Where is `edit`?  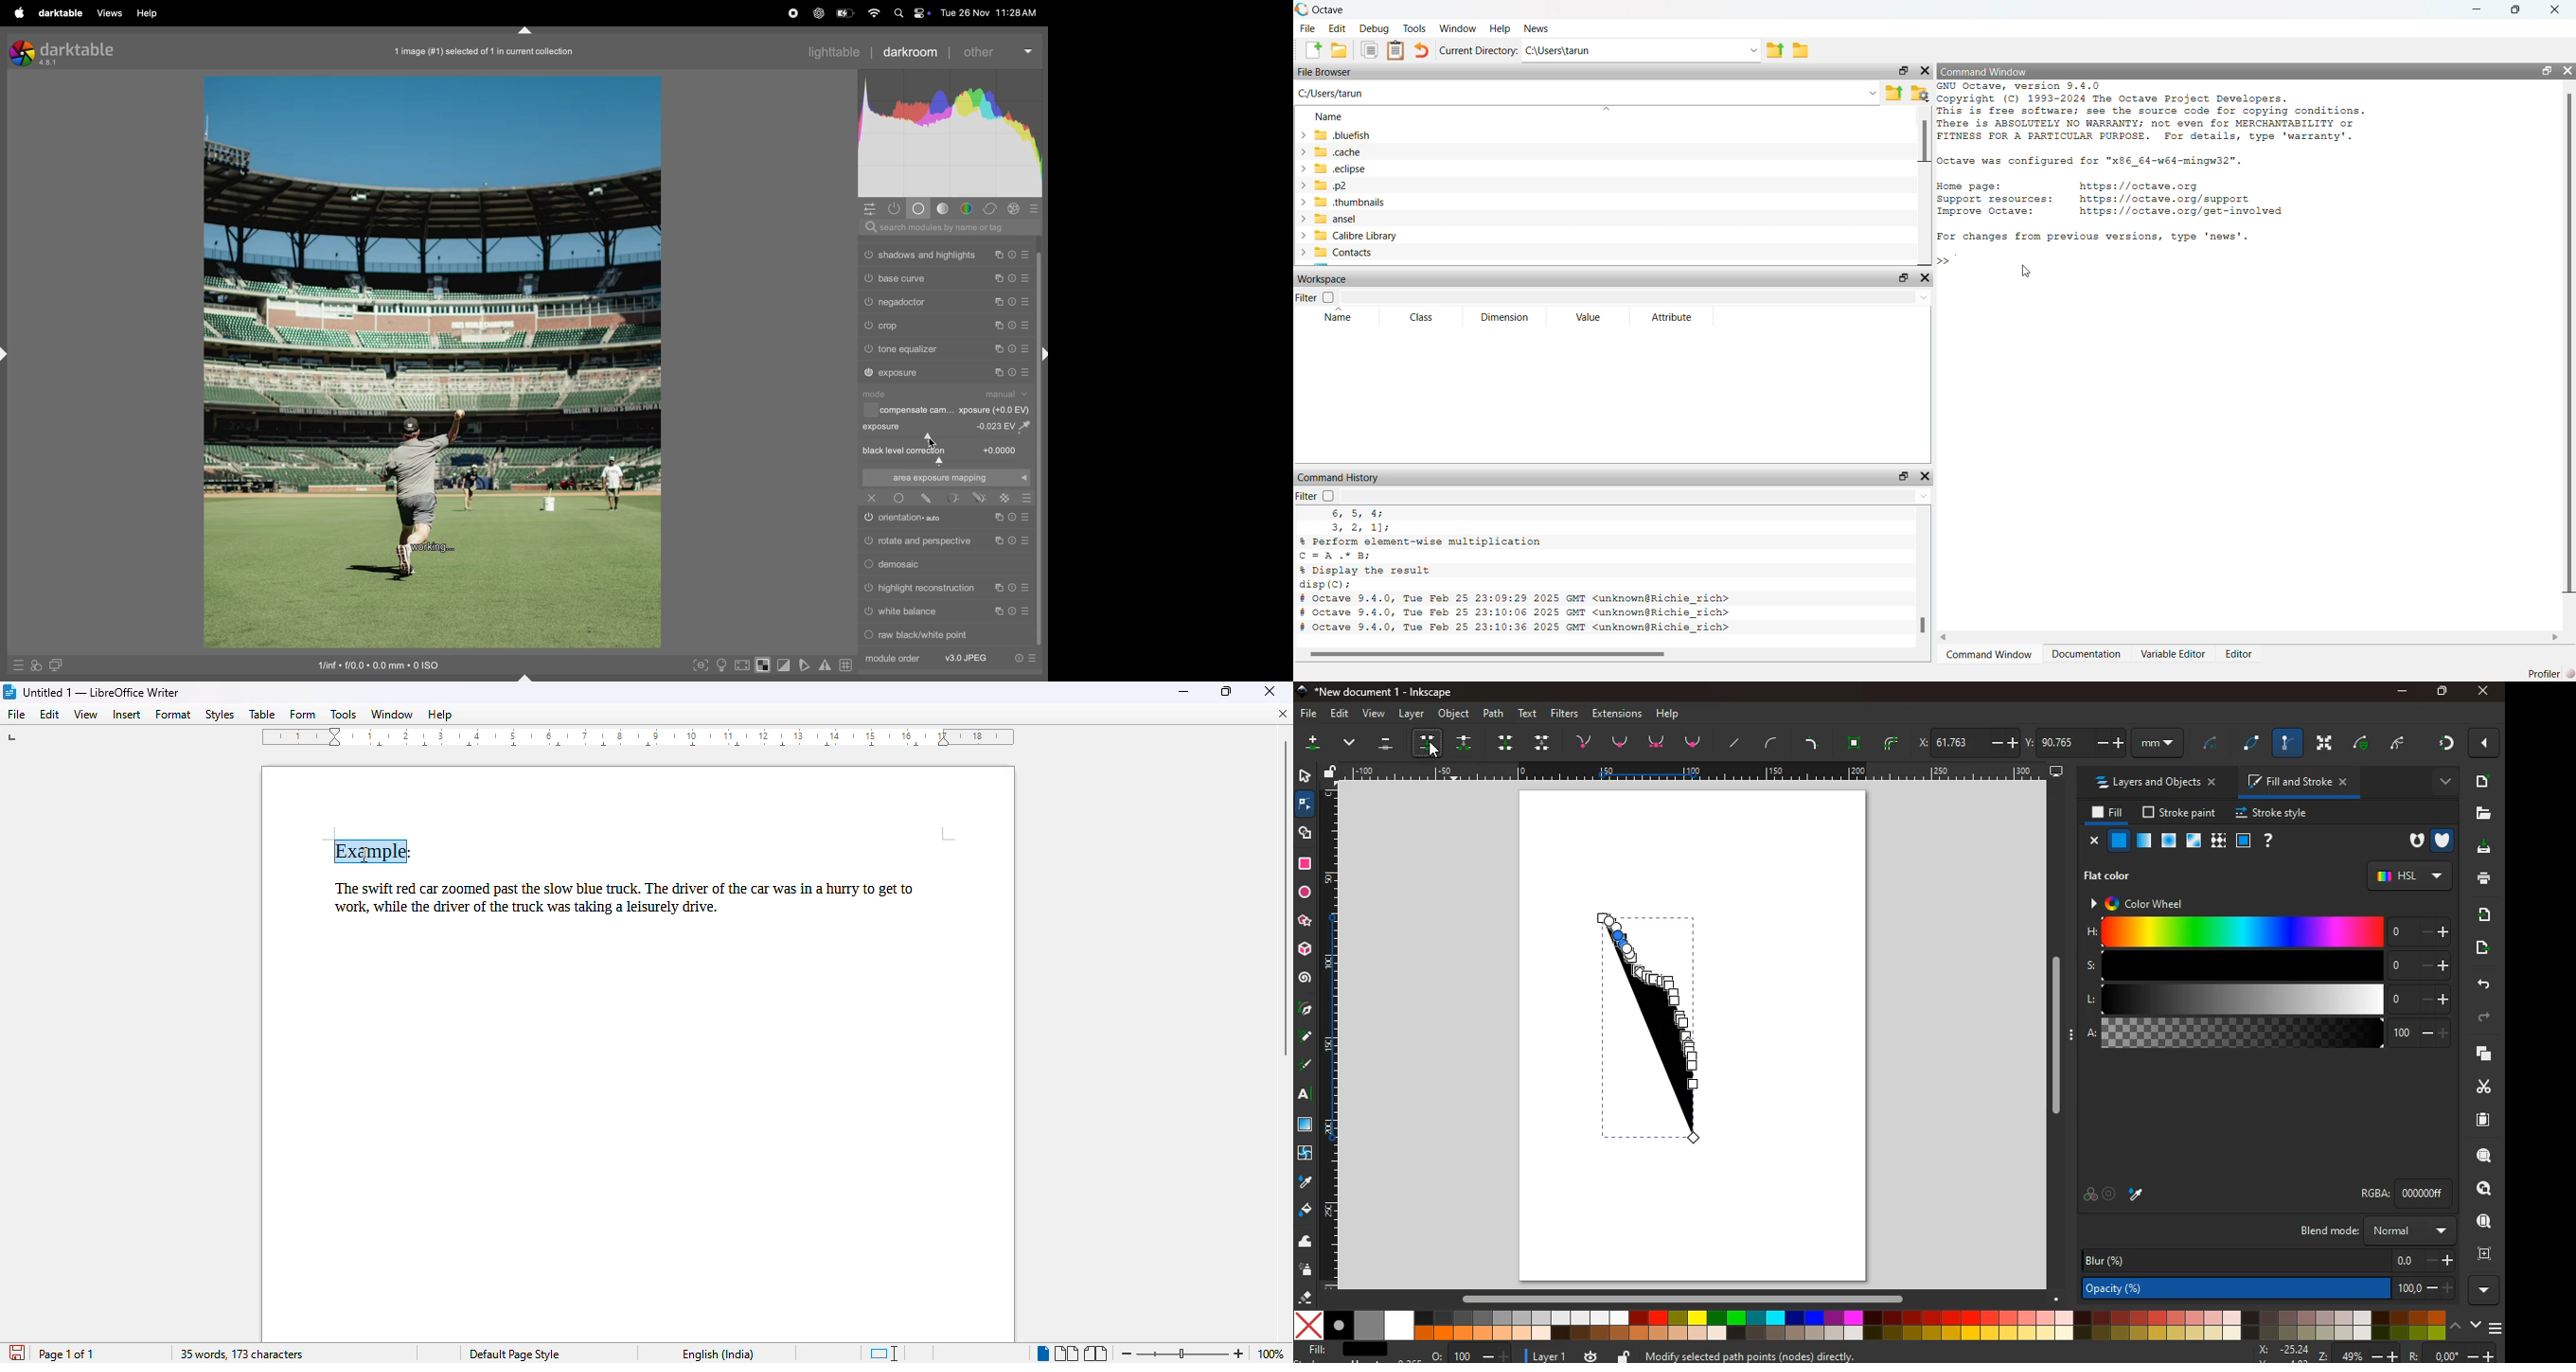 edit is located at coordinates (1338, 714).